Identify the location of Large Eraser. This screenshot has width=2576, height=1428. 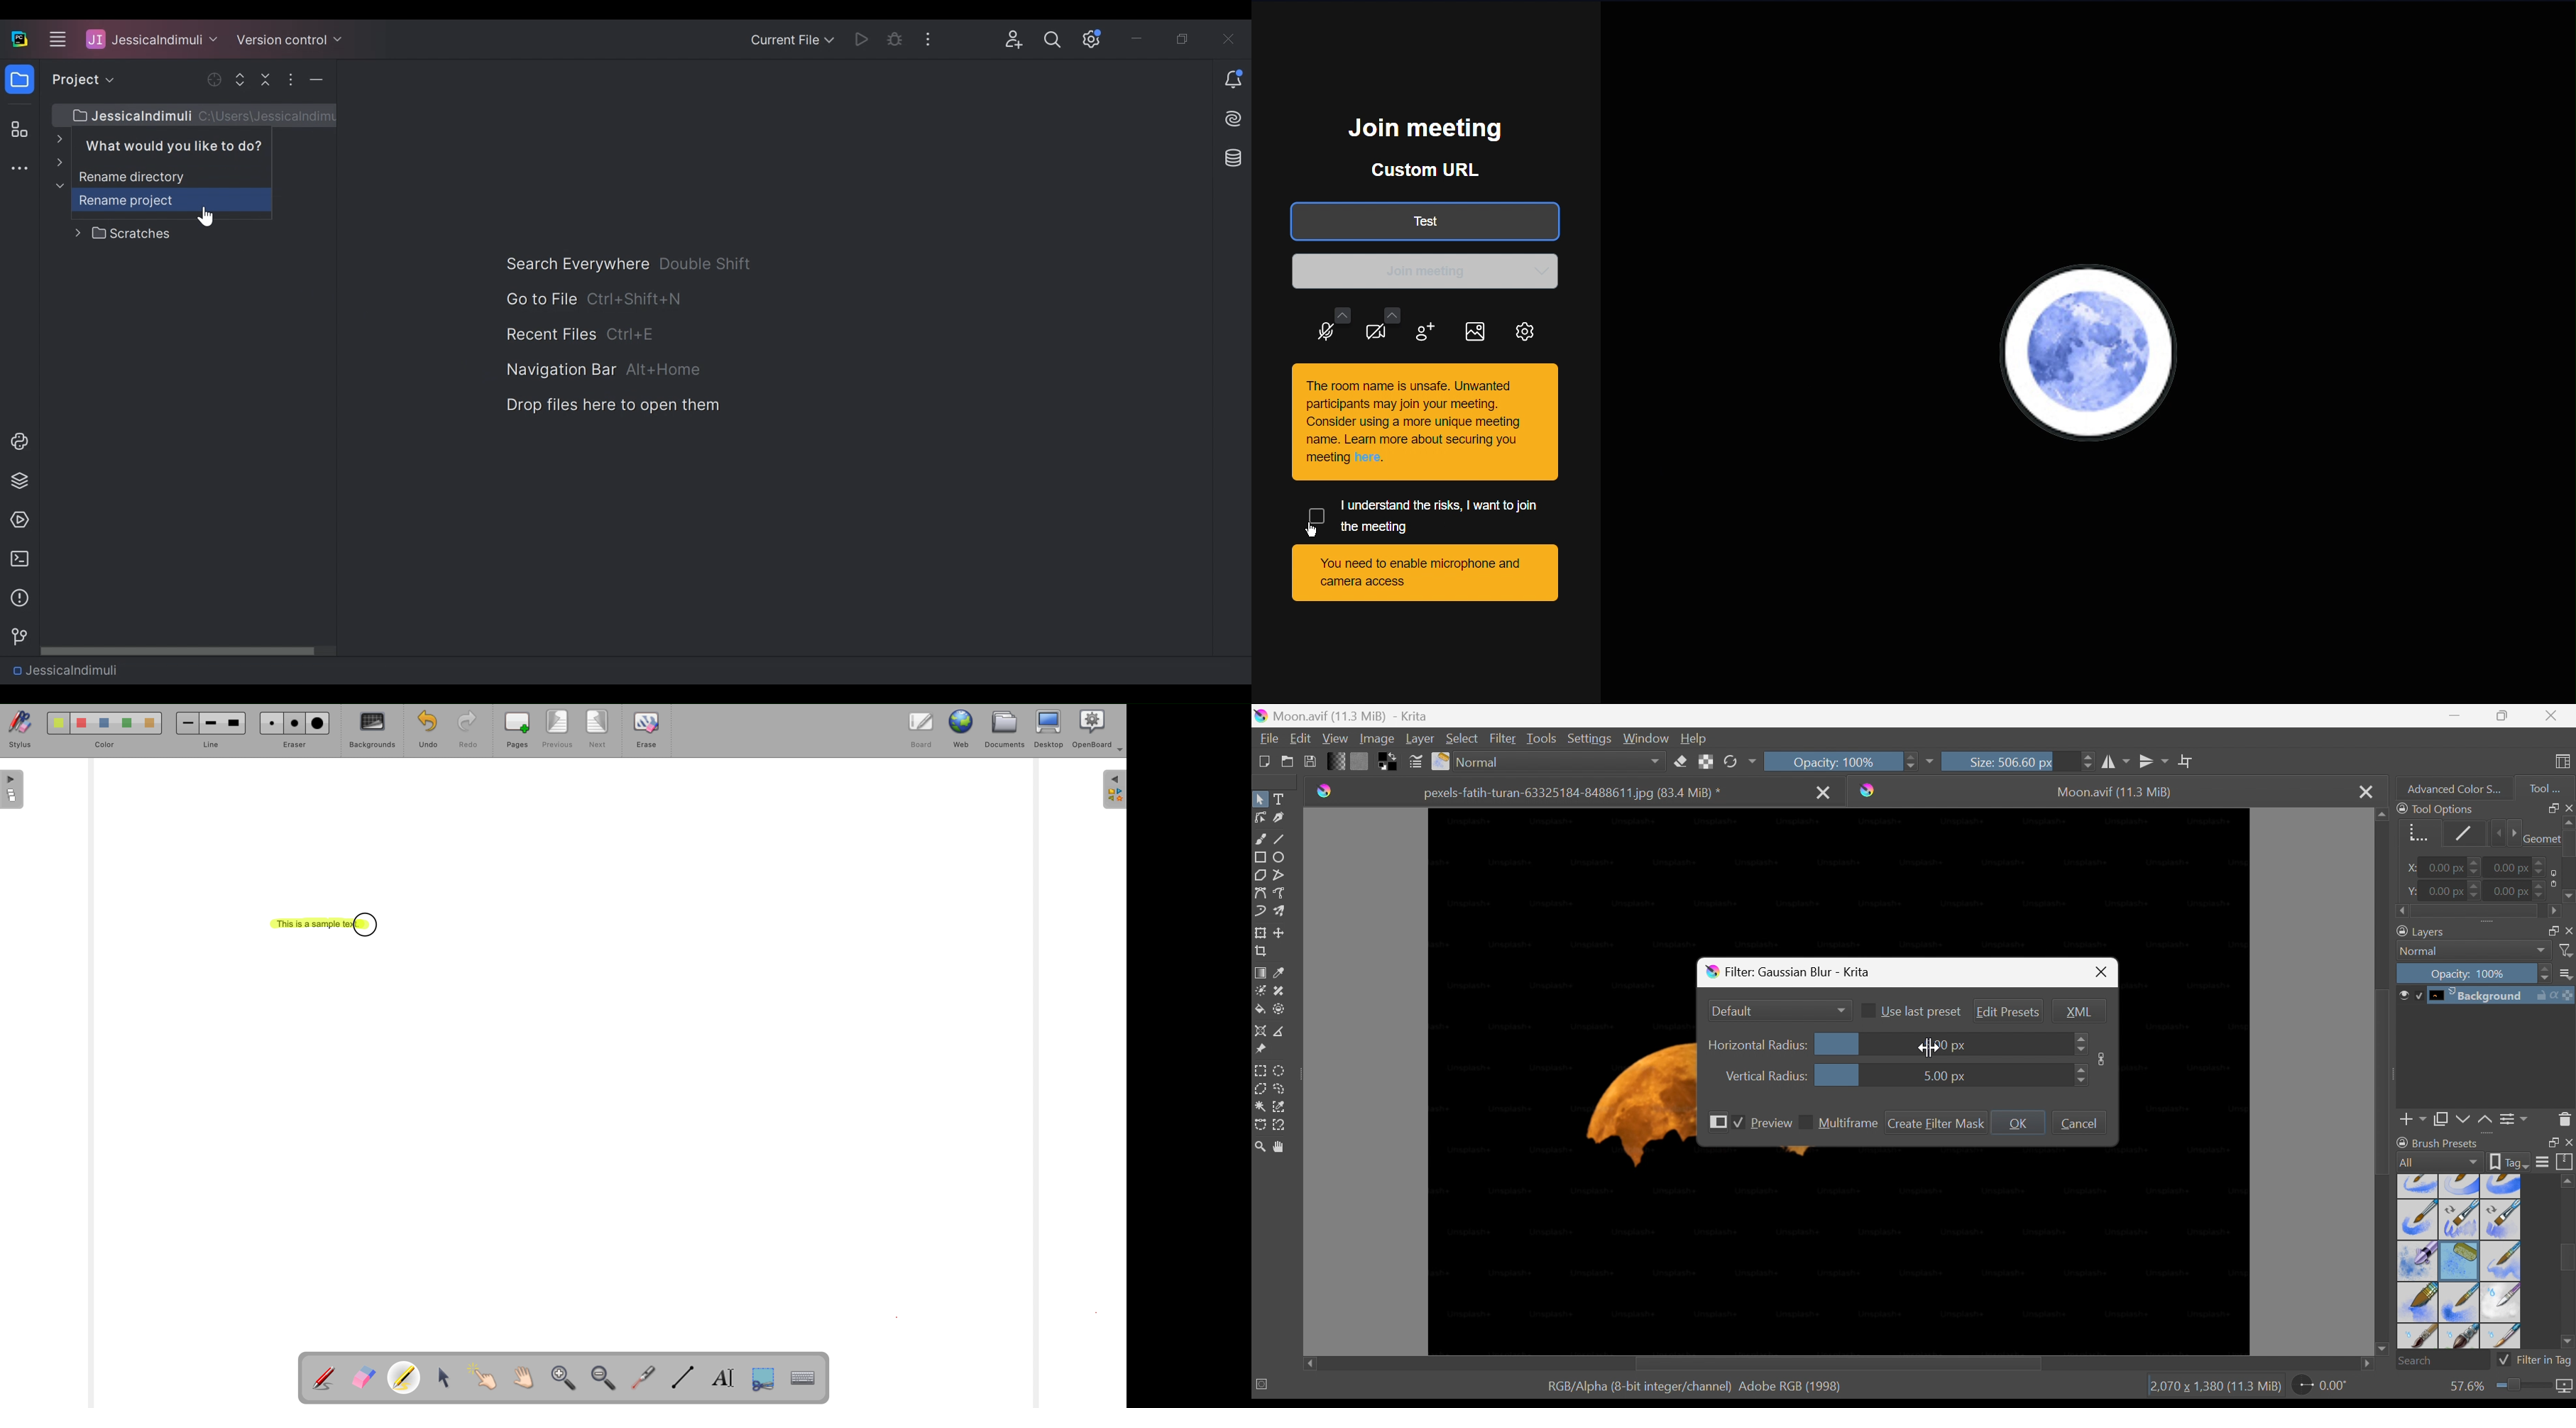
(317, 724).